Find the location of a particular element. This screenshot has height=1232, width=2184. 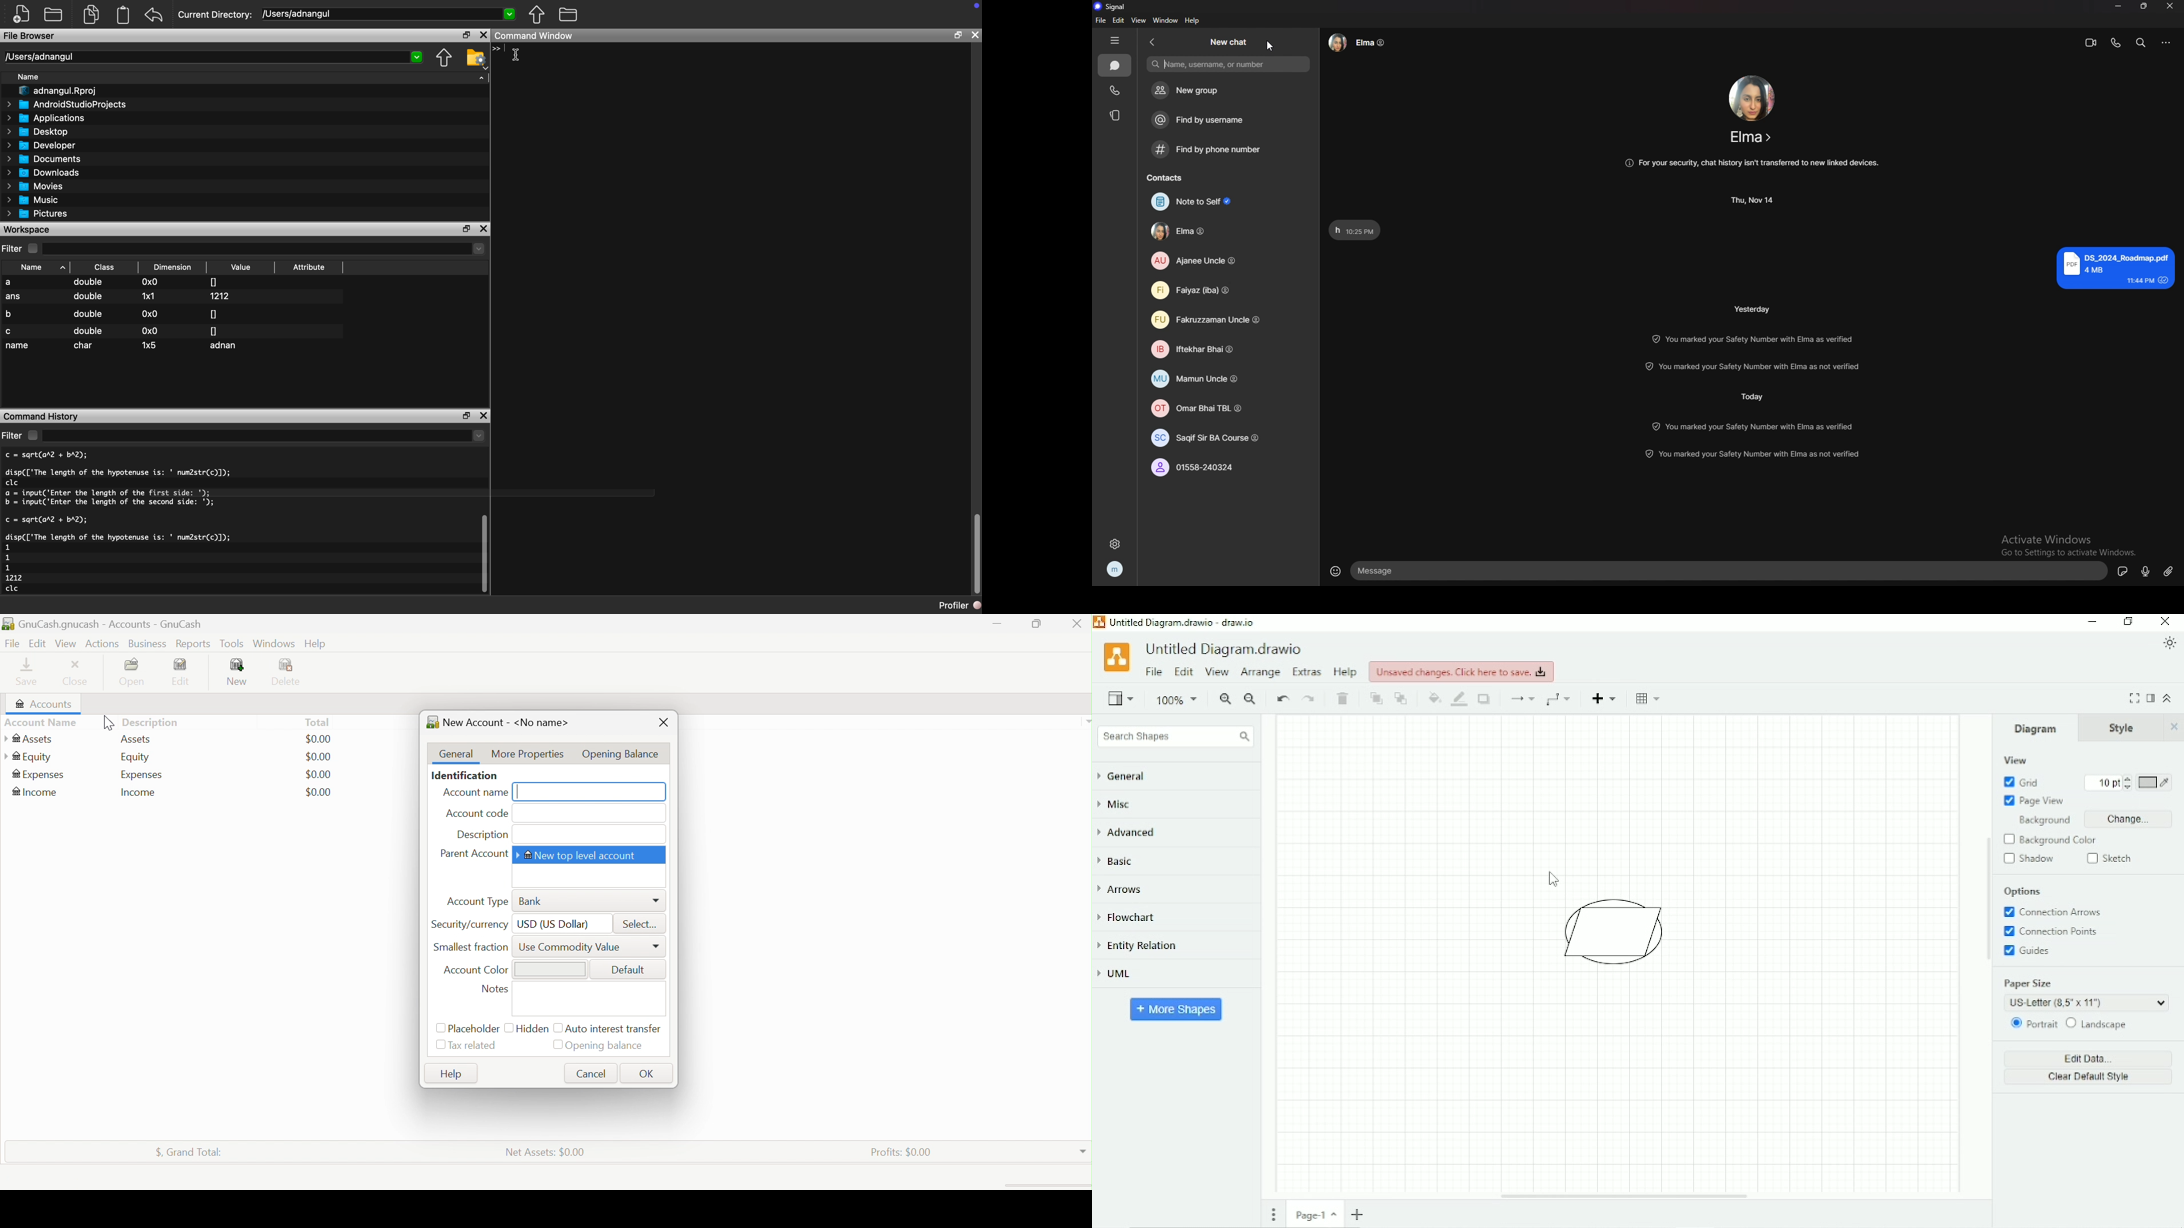

GnuCash.gnucash - Accounts - GnuCash is located at coordinates (110, 625).